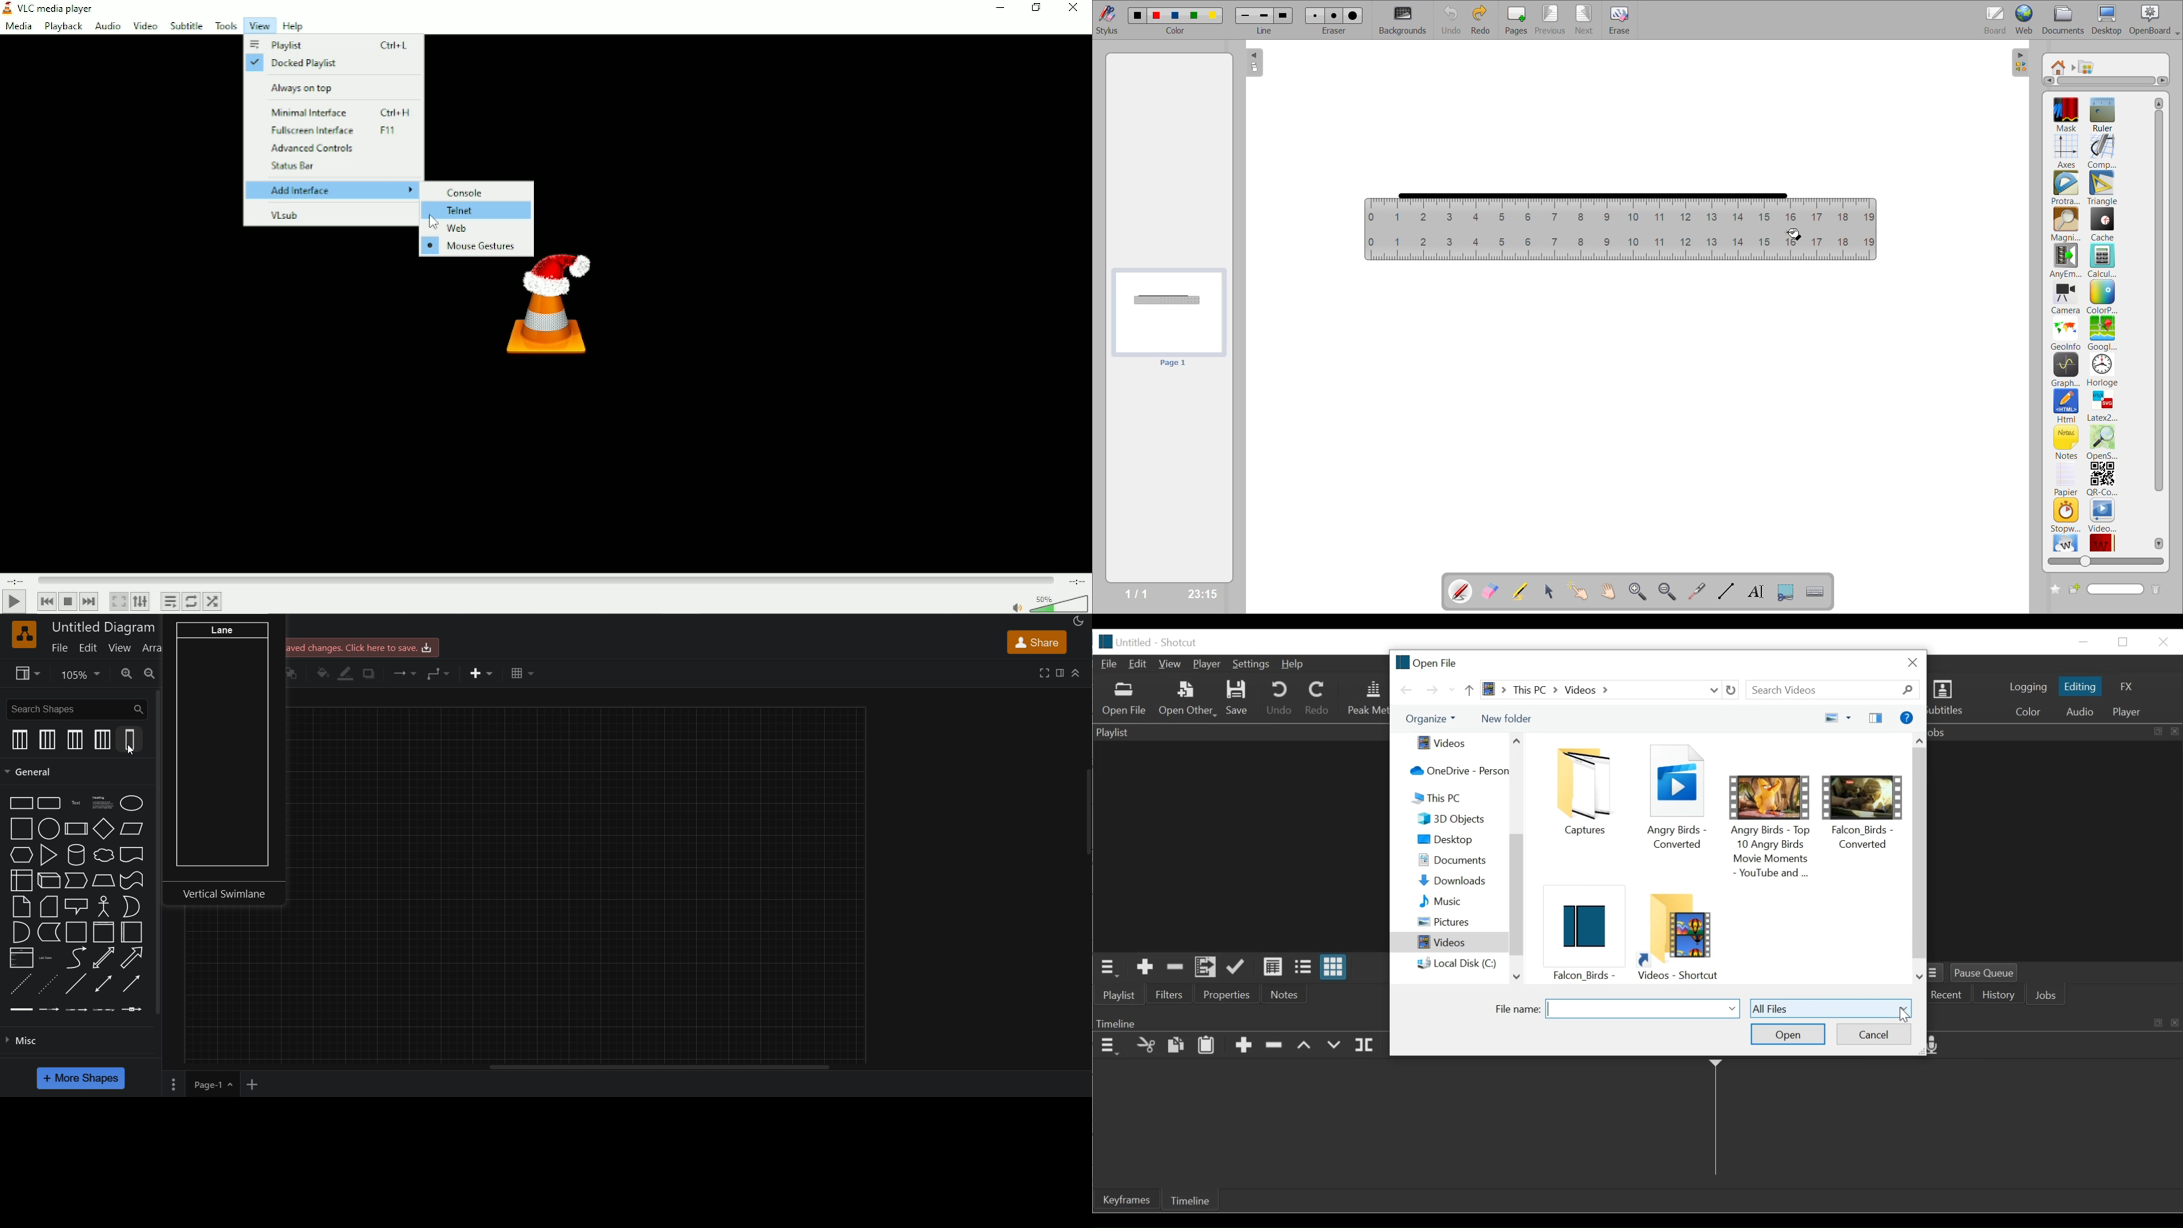 The image size is (2184, 1232). I want to click on view, so click(121, 648).